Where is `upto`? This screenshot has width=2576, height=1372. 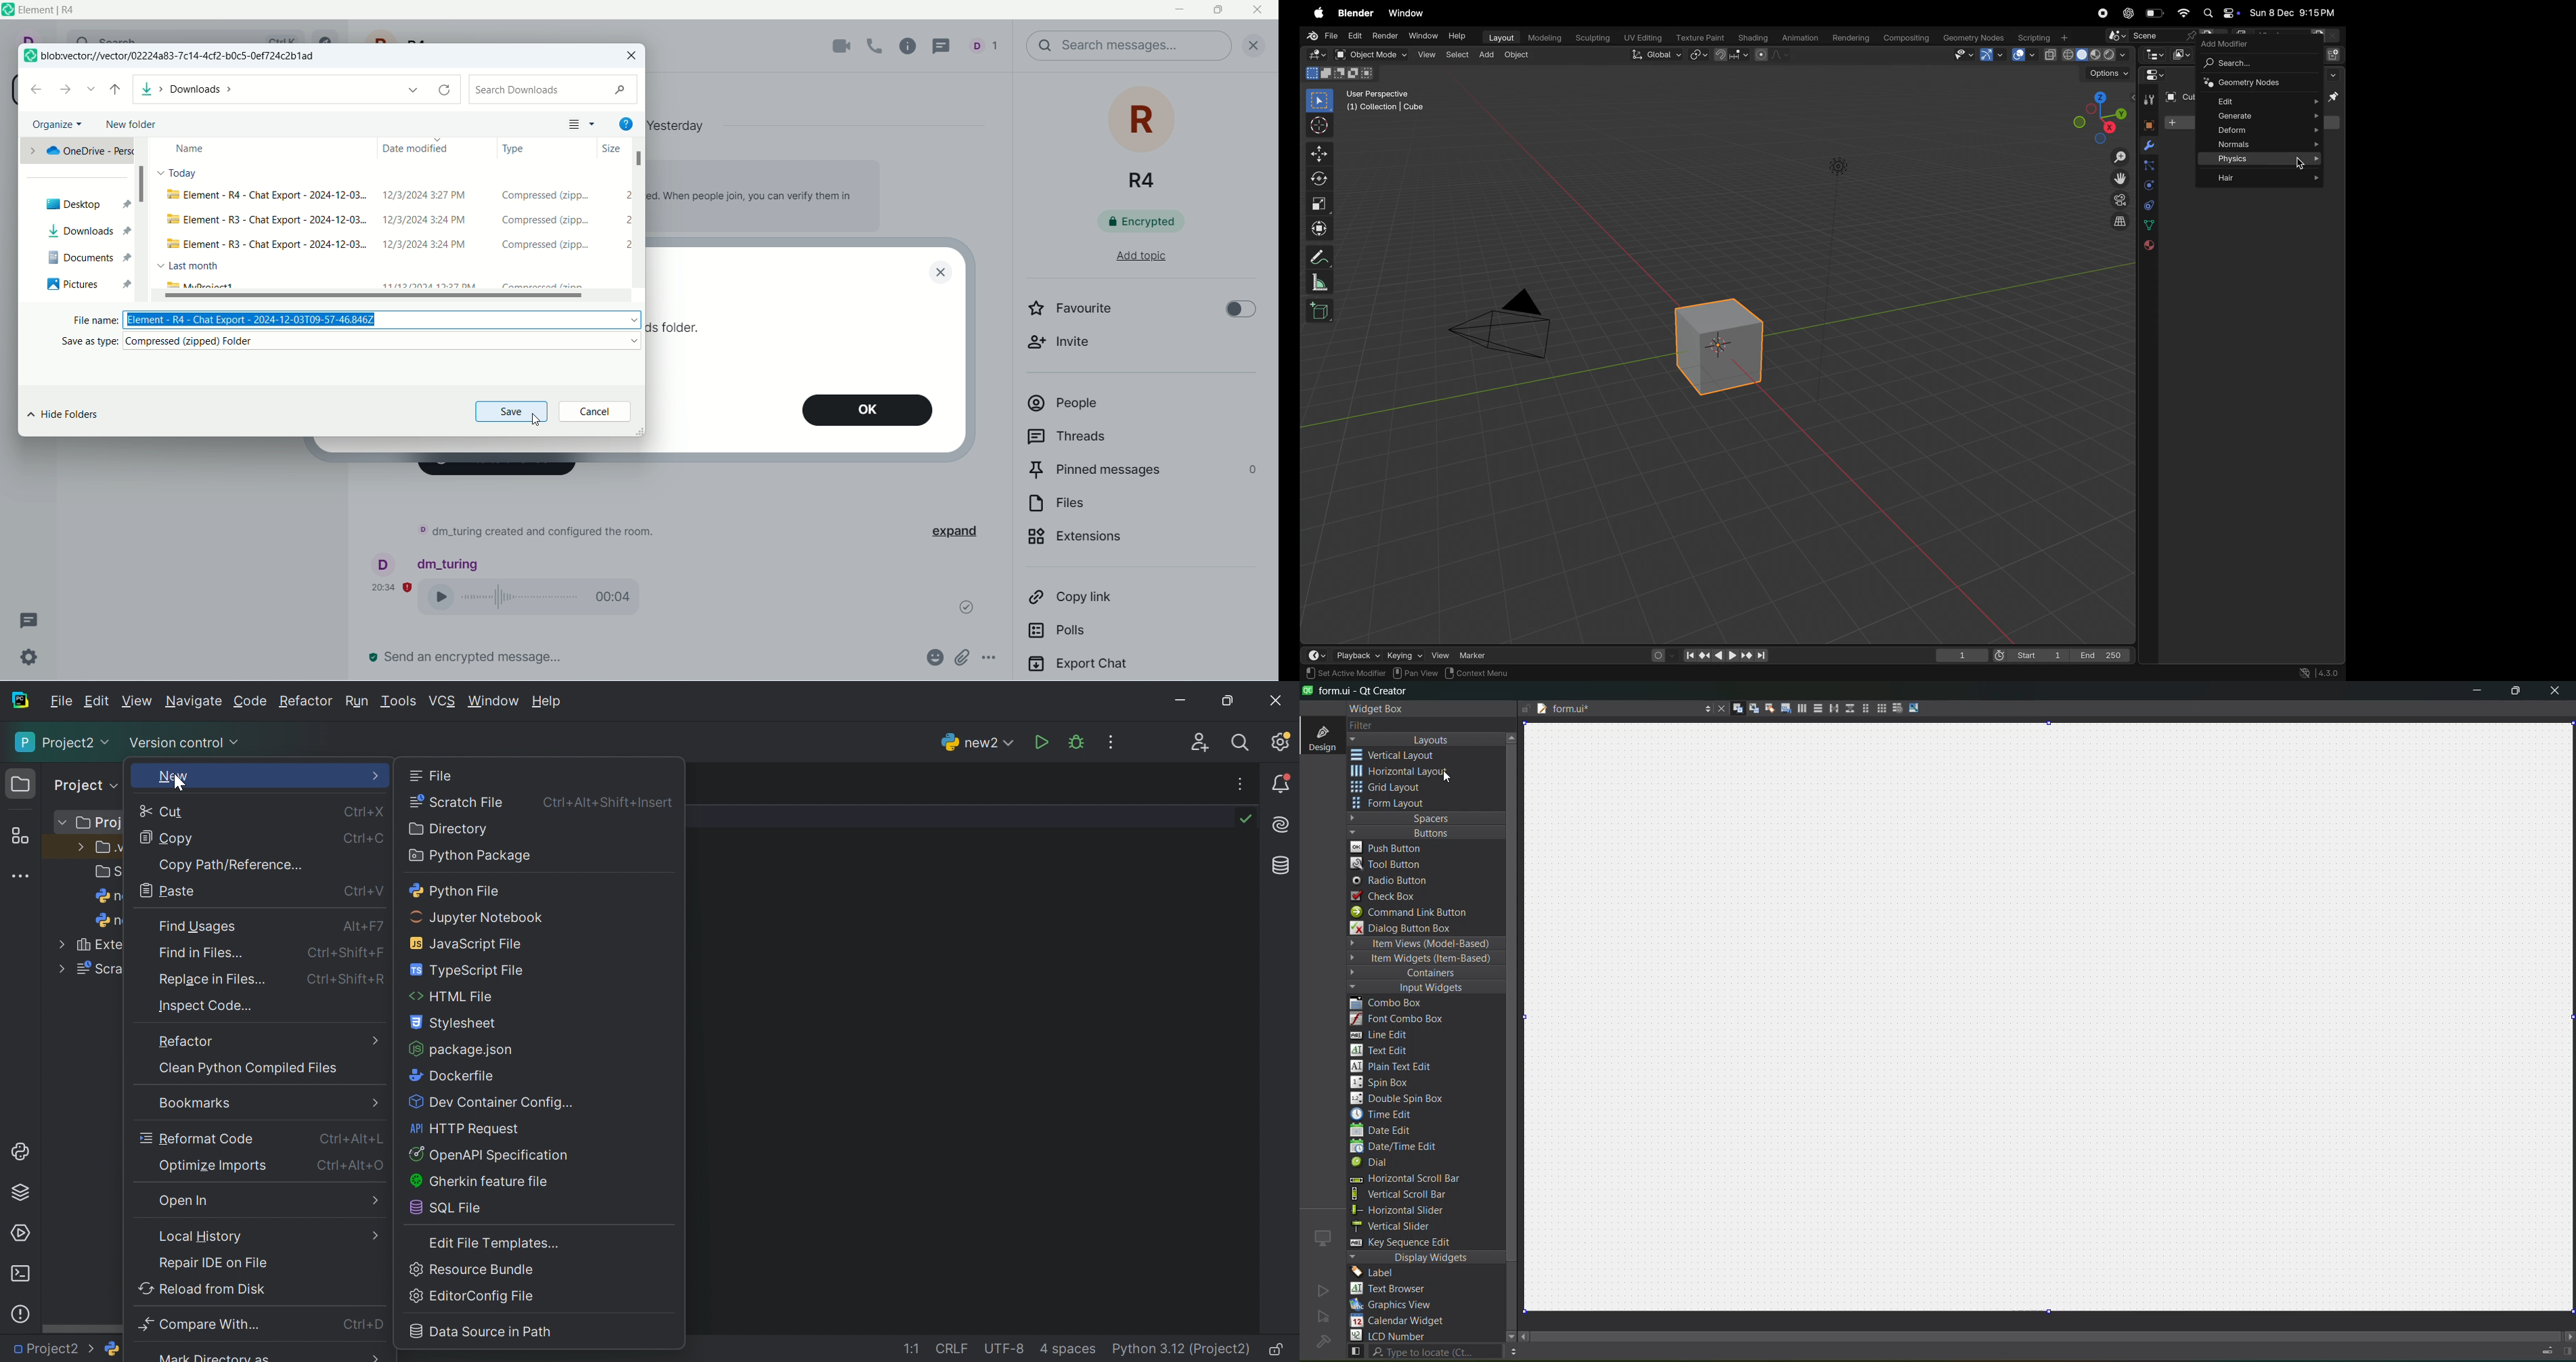
upto is located at coordinates (119, 85).